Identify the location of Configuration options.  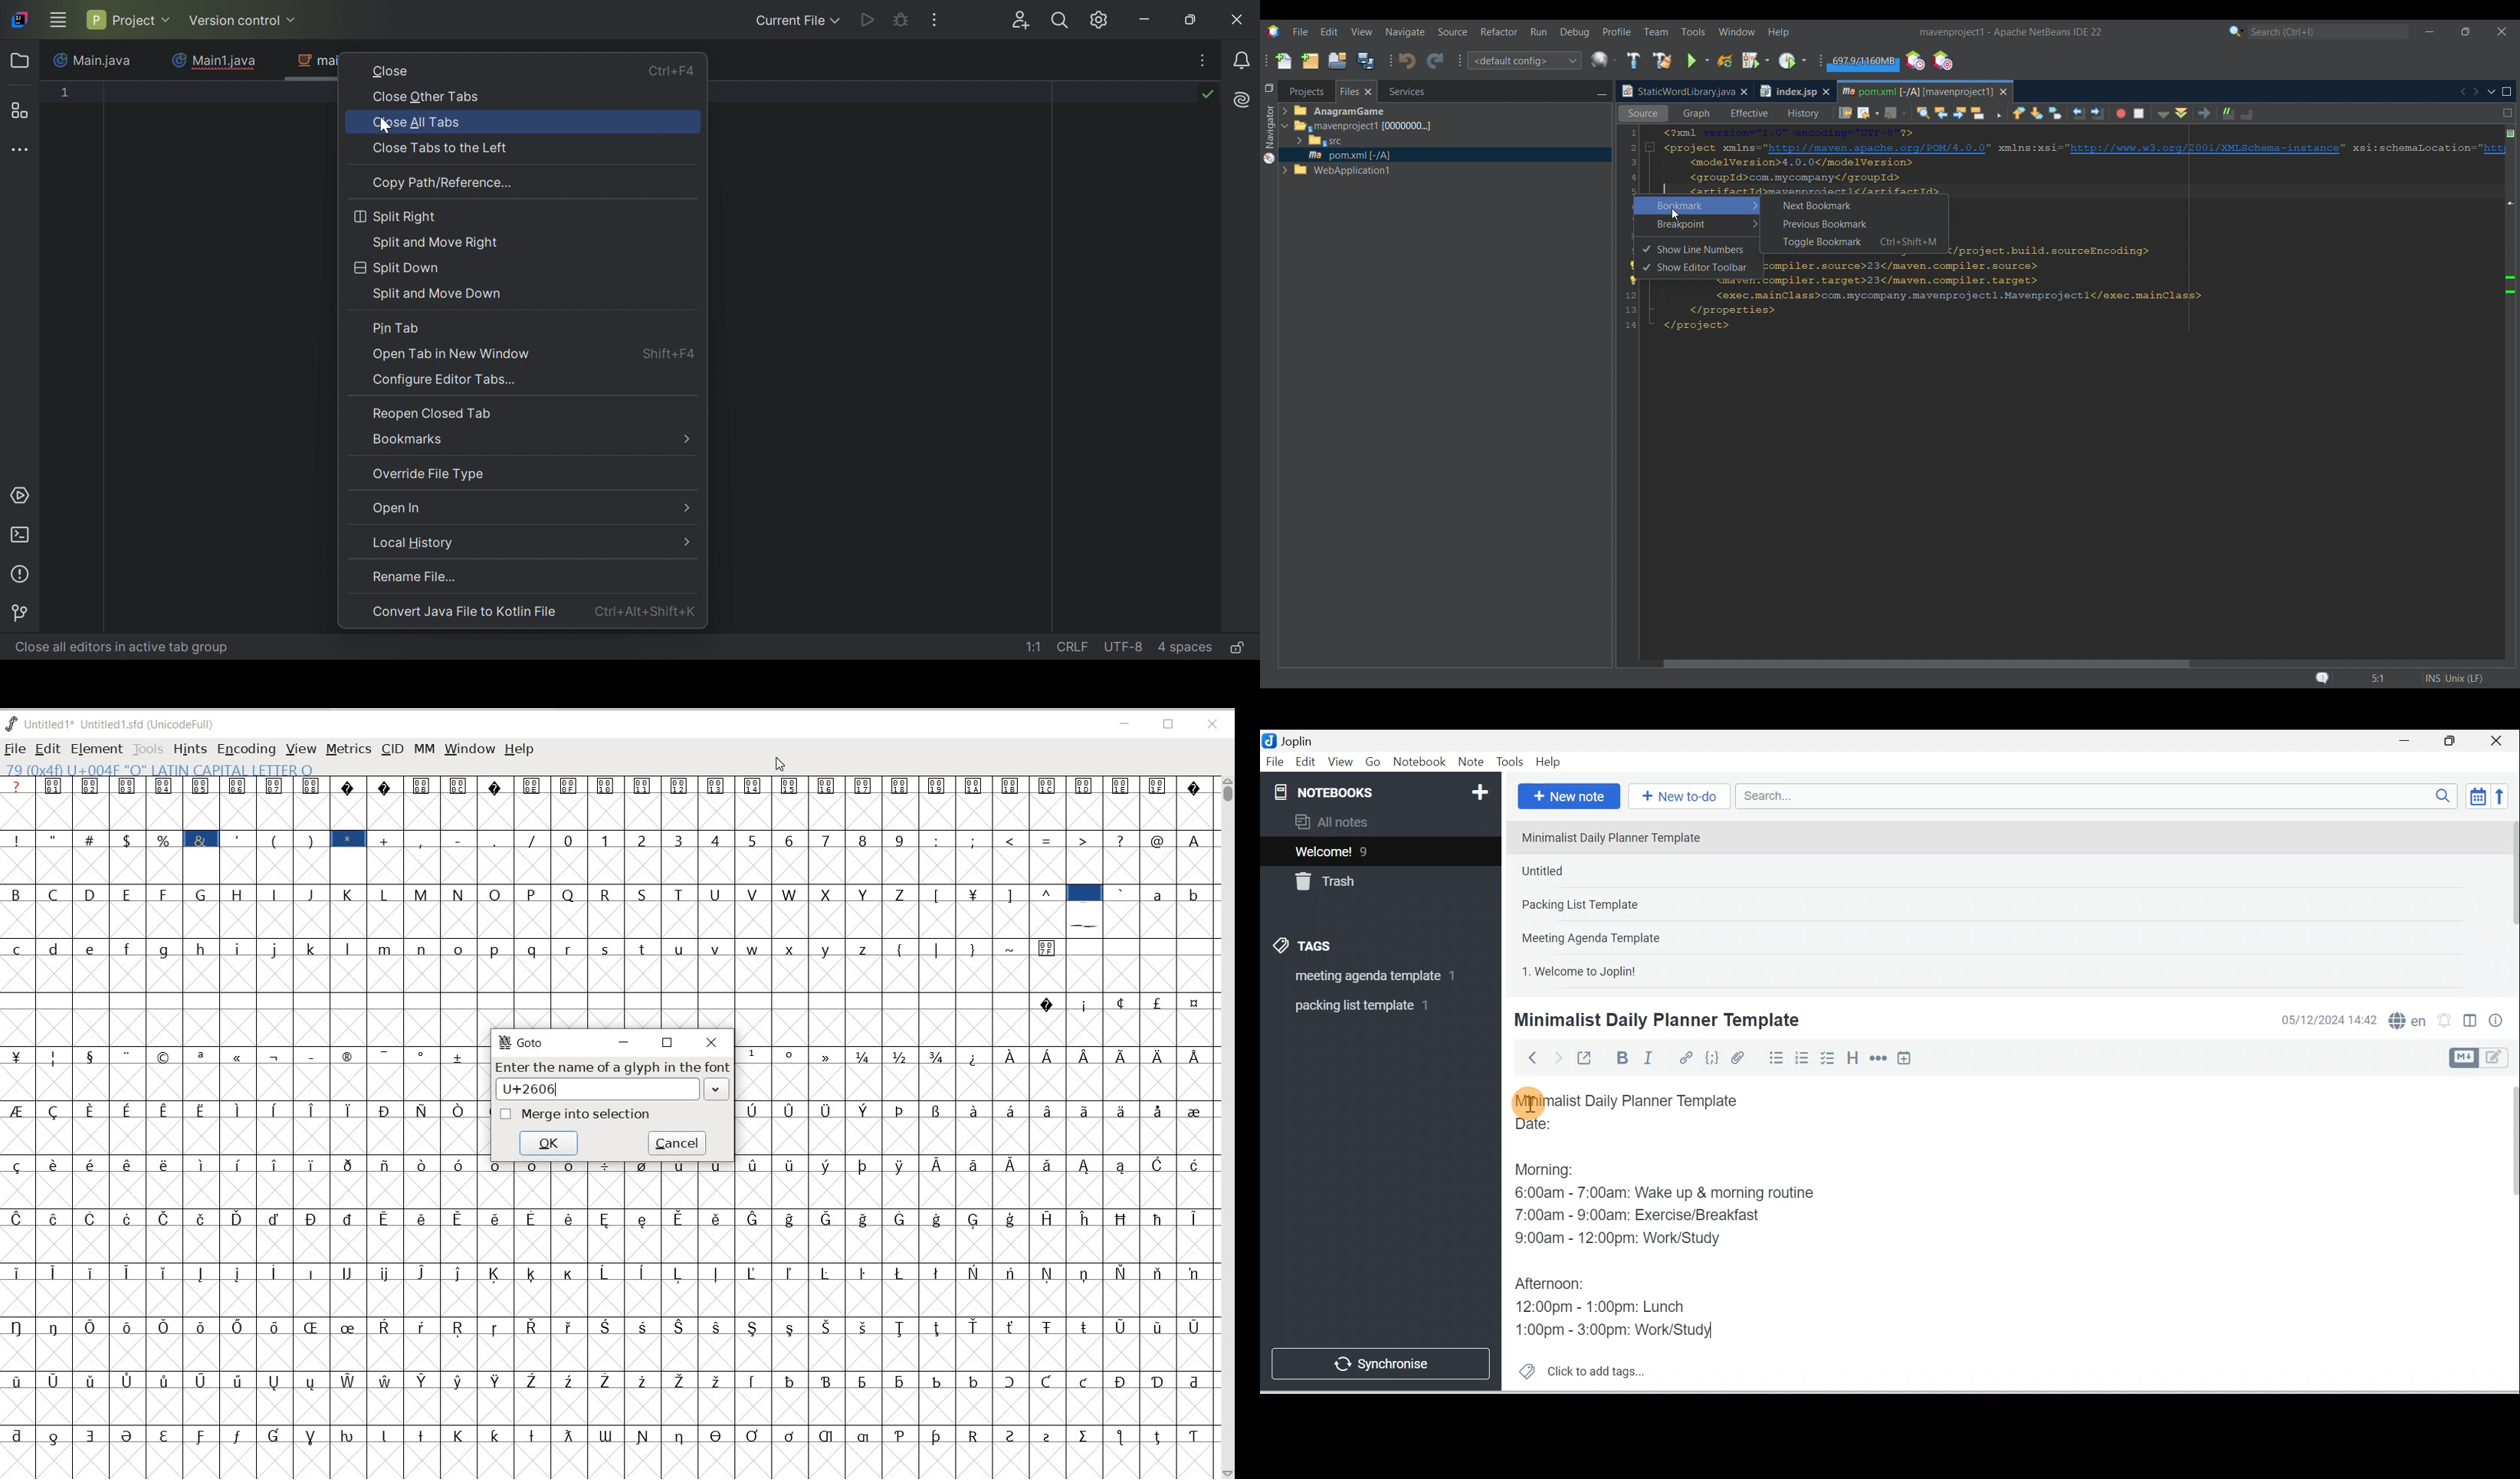
(1524, 60).